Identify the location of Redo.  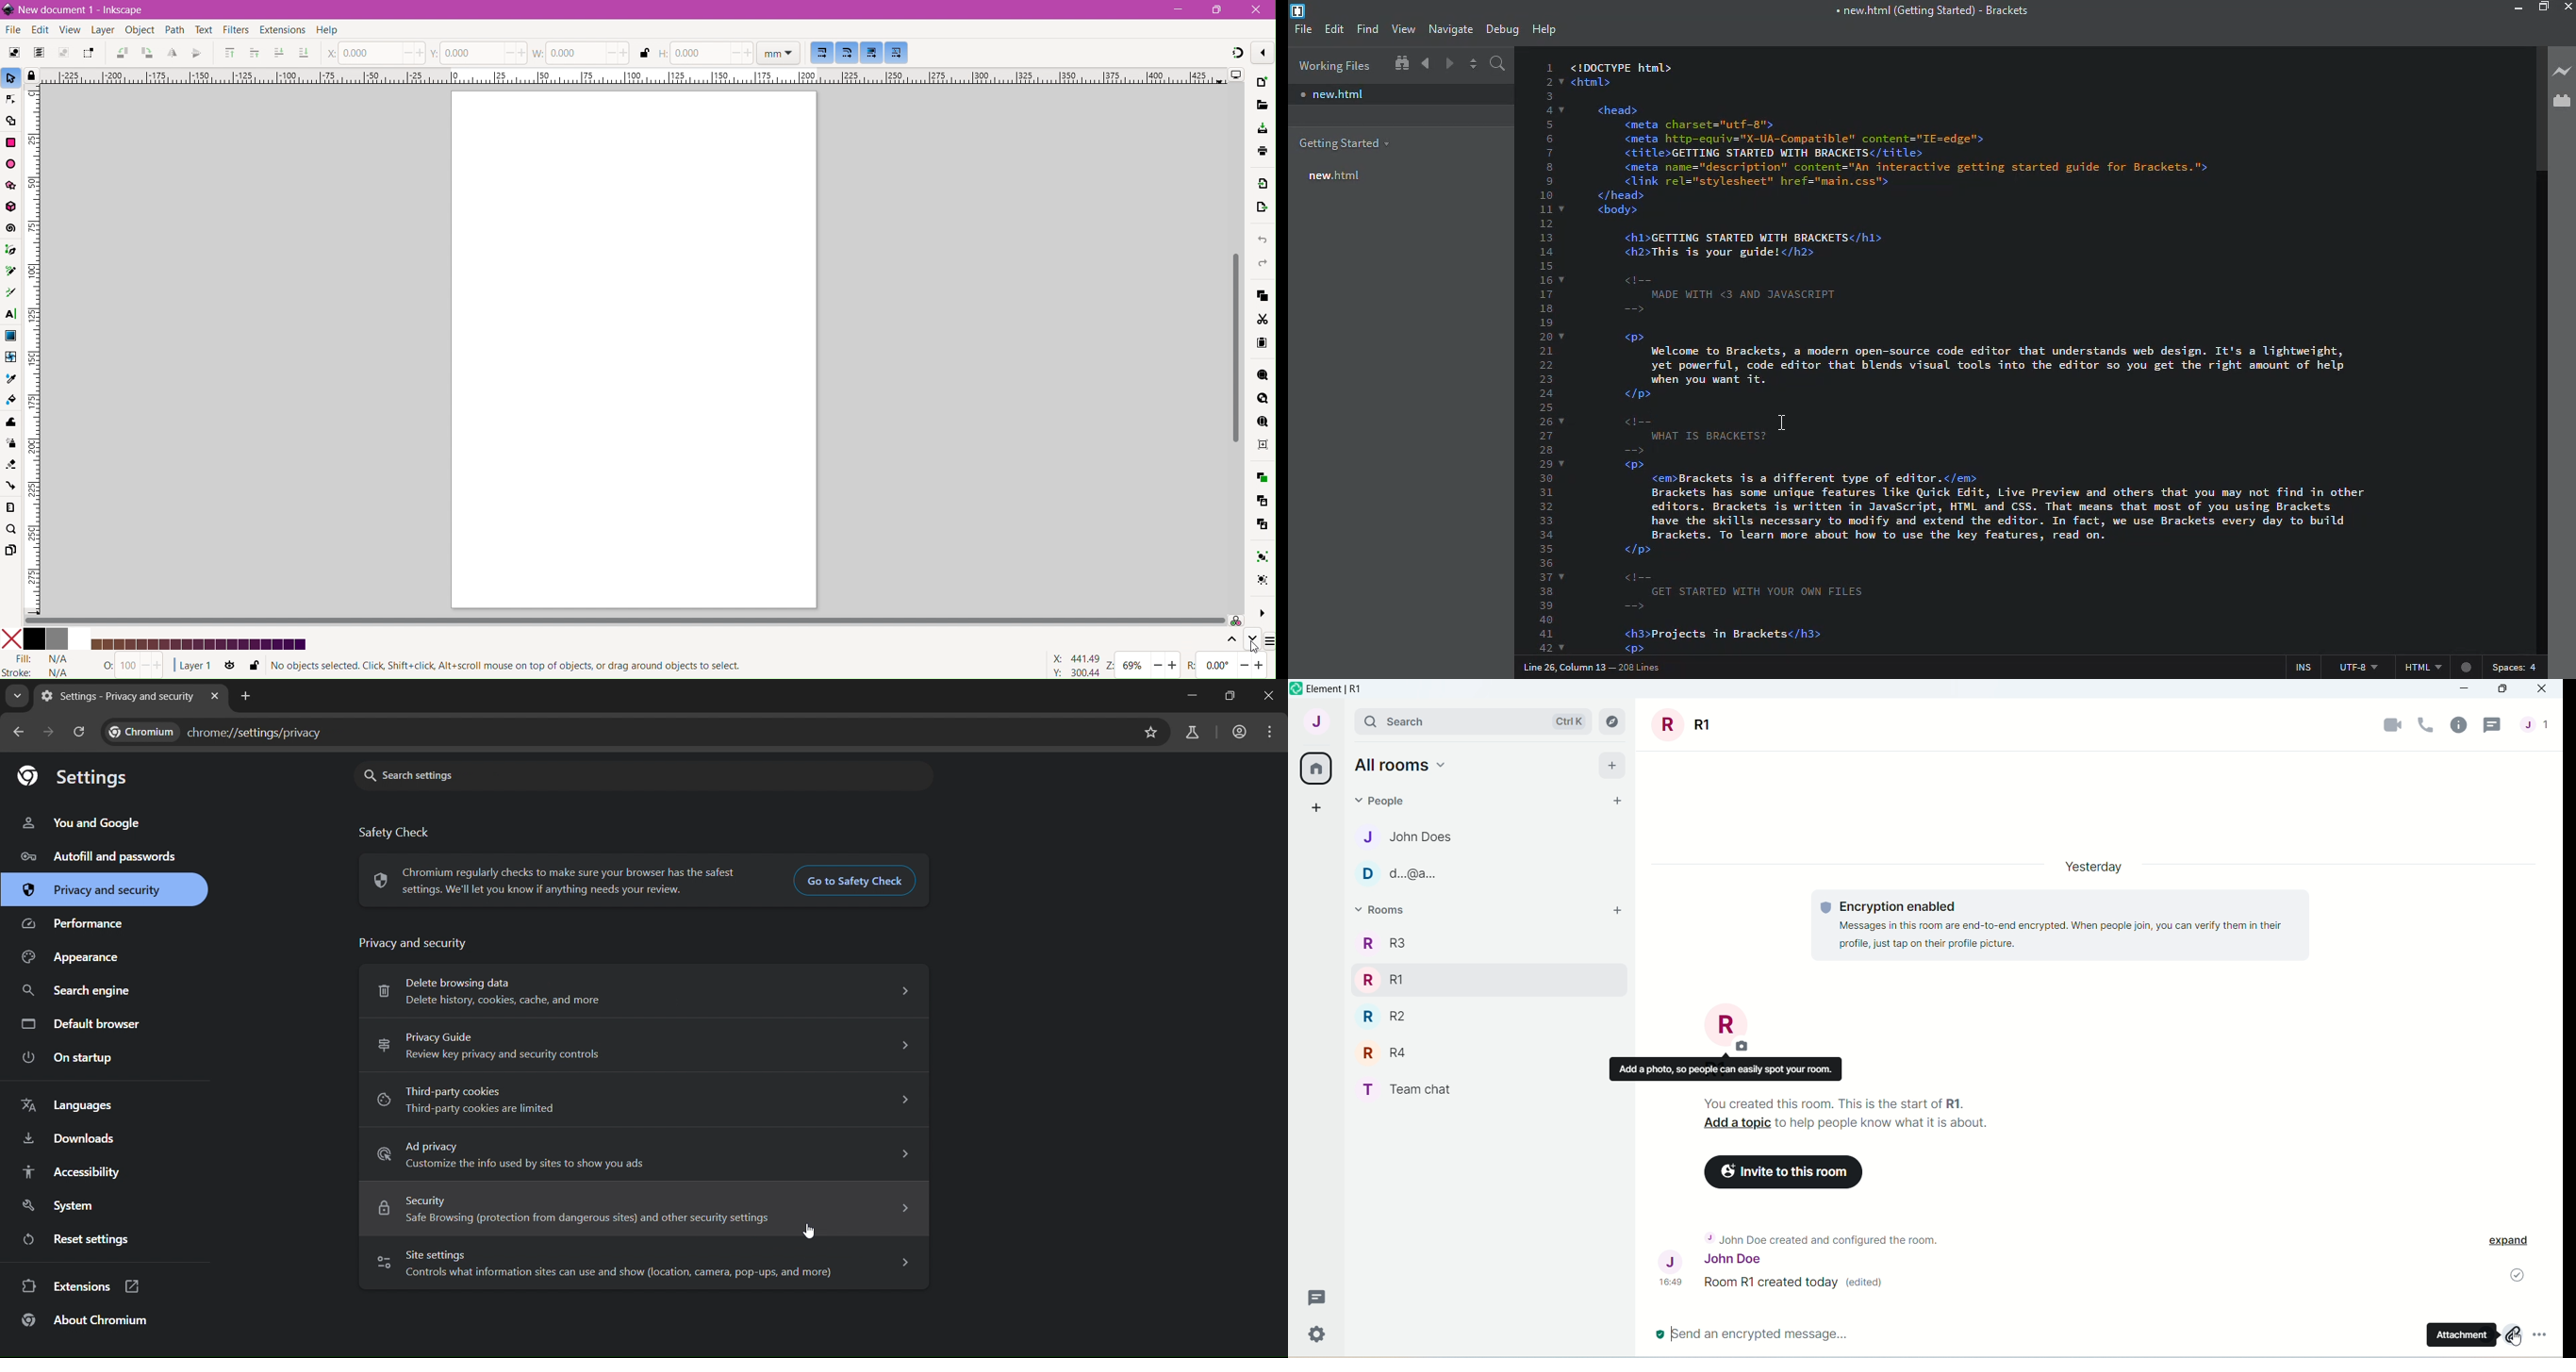
(1263, 263).